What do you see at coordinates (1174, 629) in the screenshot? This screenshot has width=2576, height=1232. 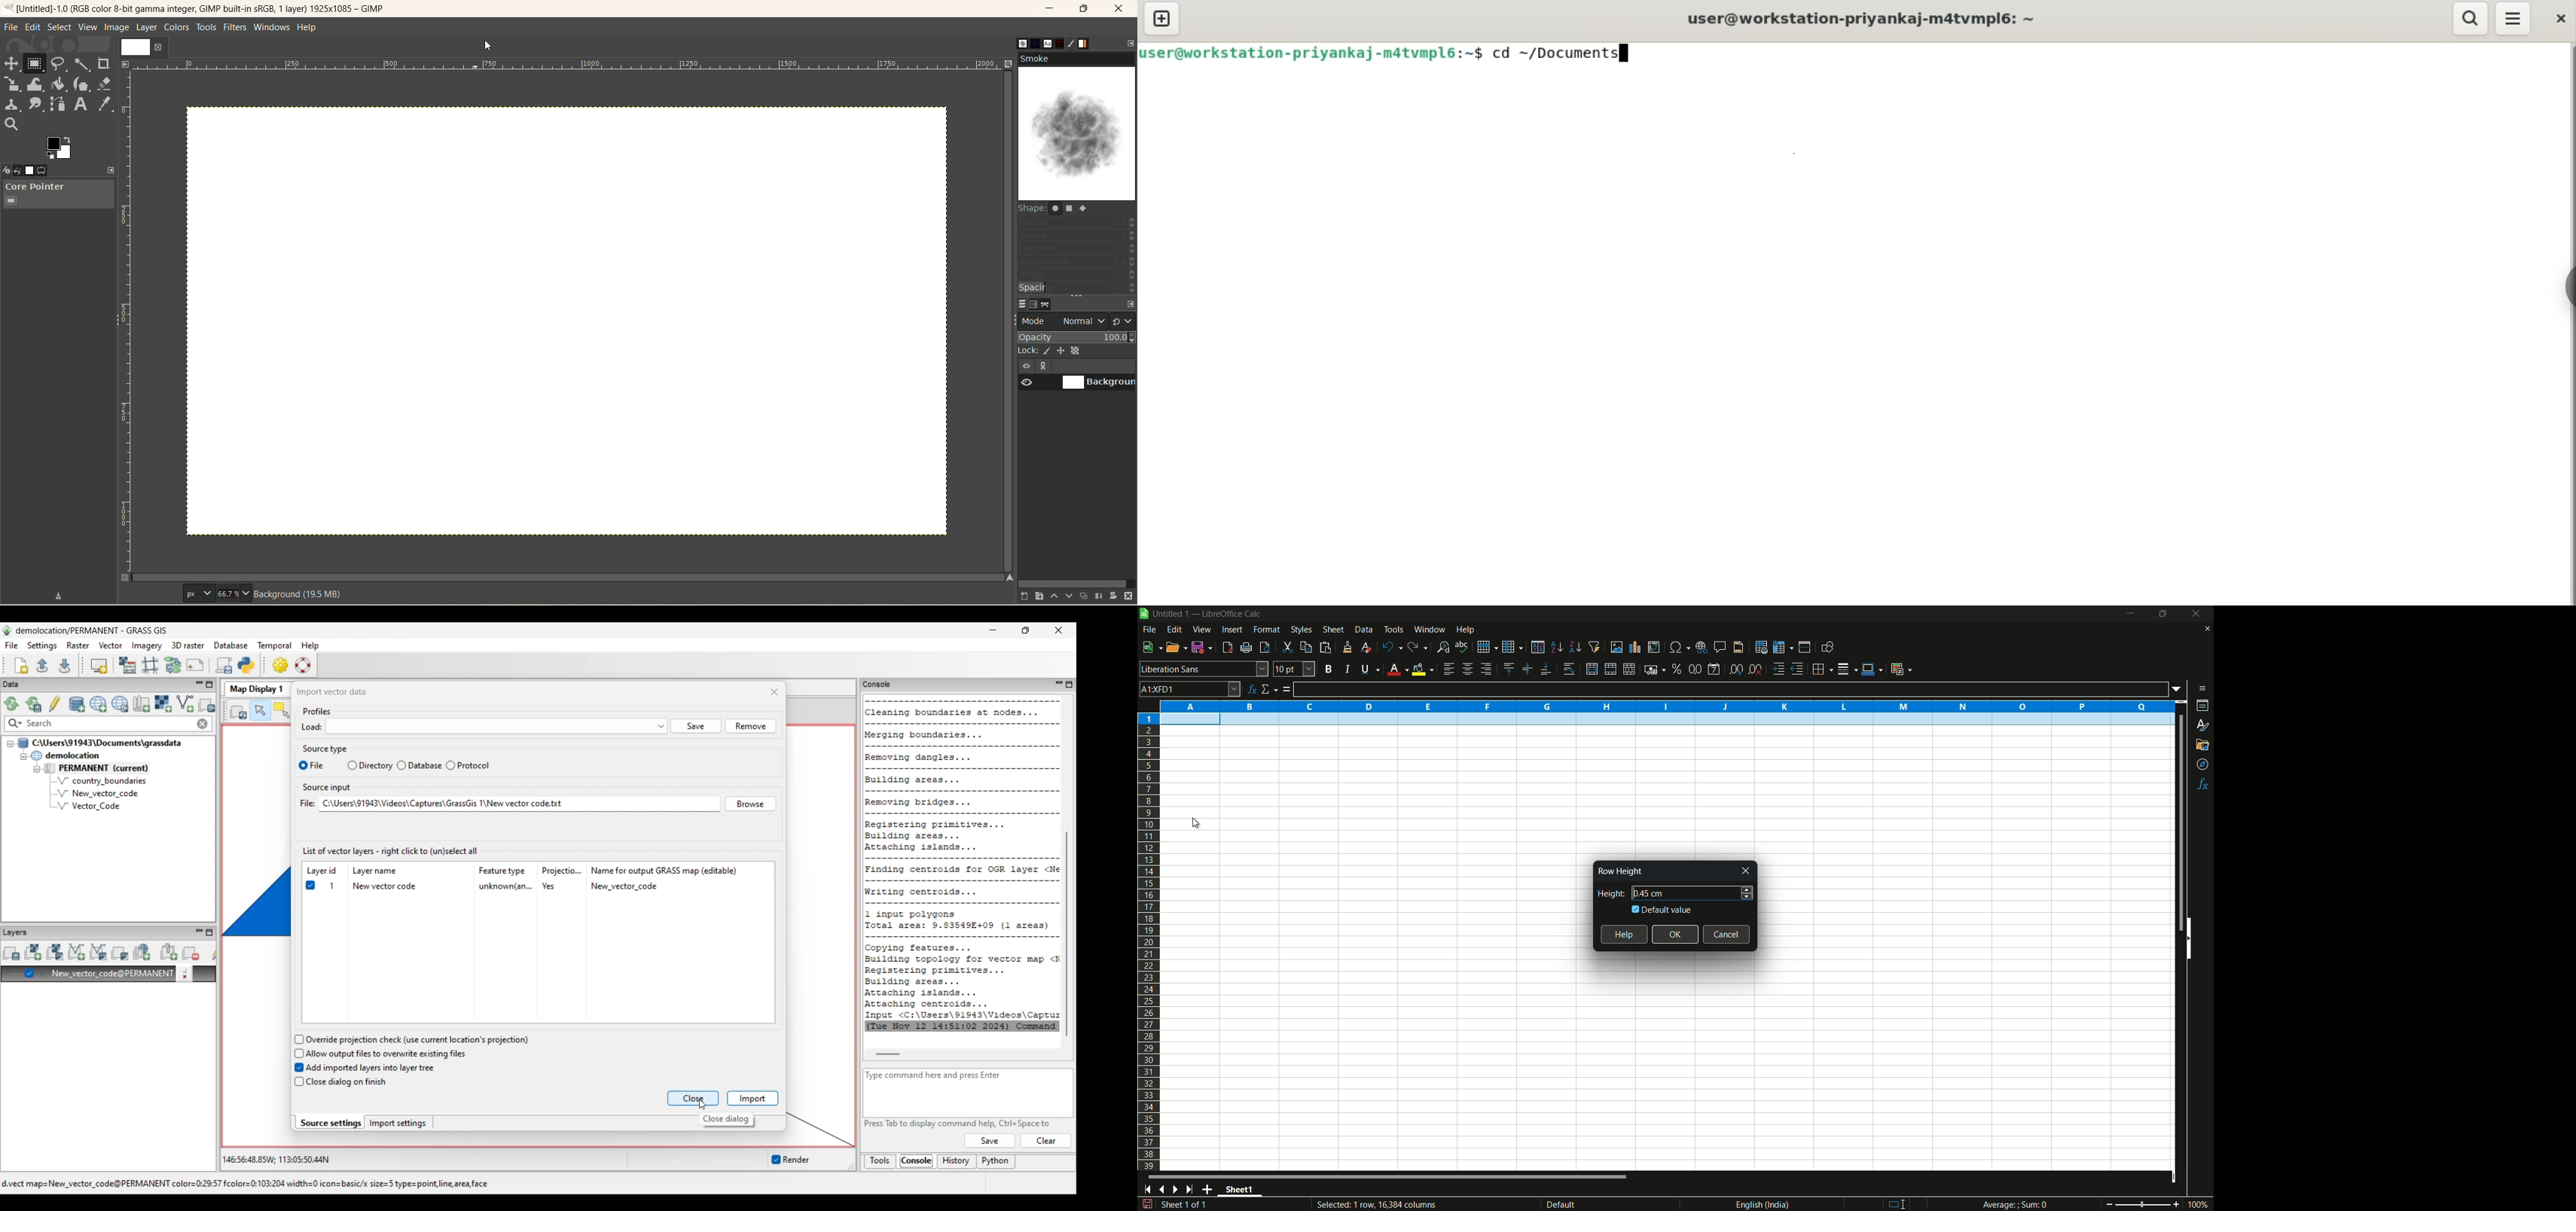 I see `edit menu` at bounding box center [1174, 629].